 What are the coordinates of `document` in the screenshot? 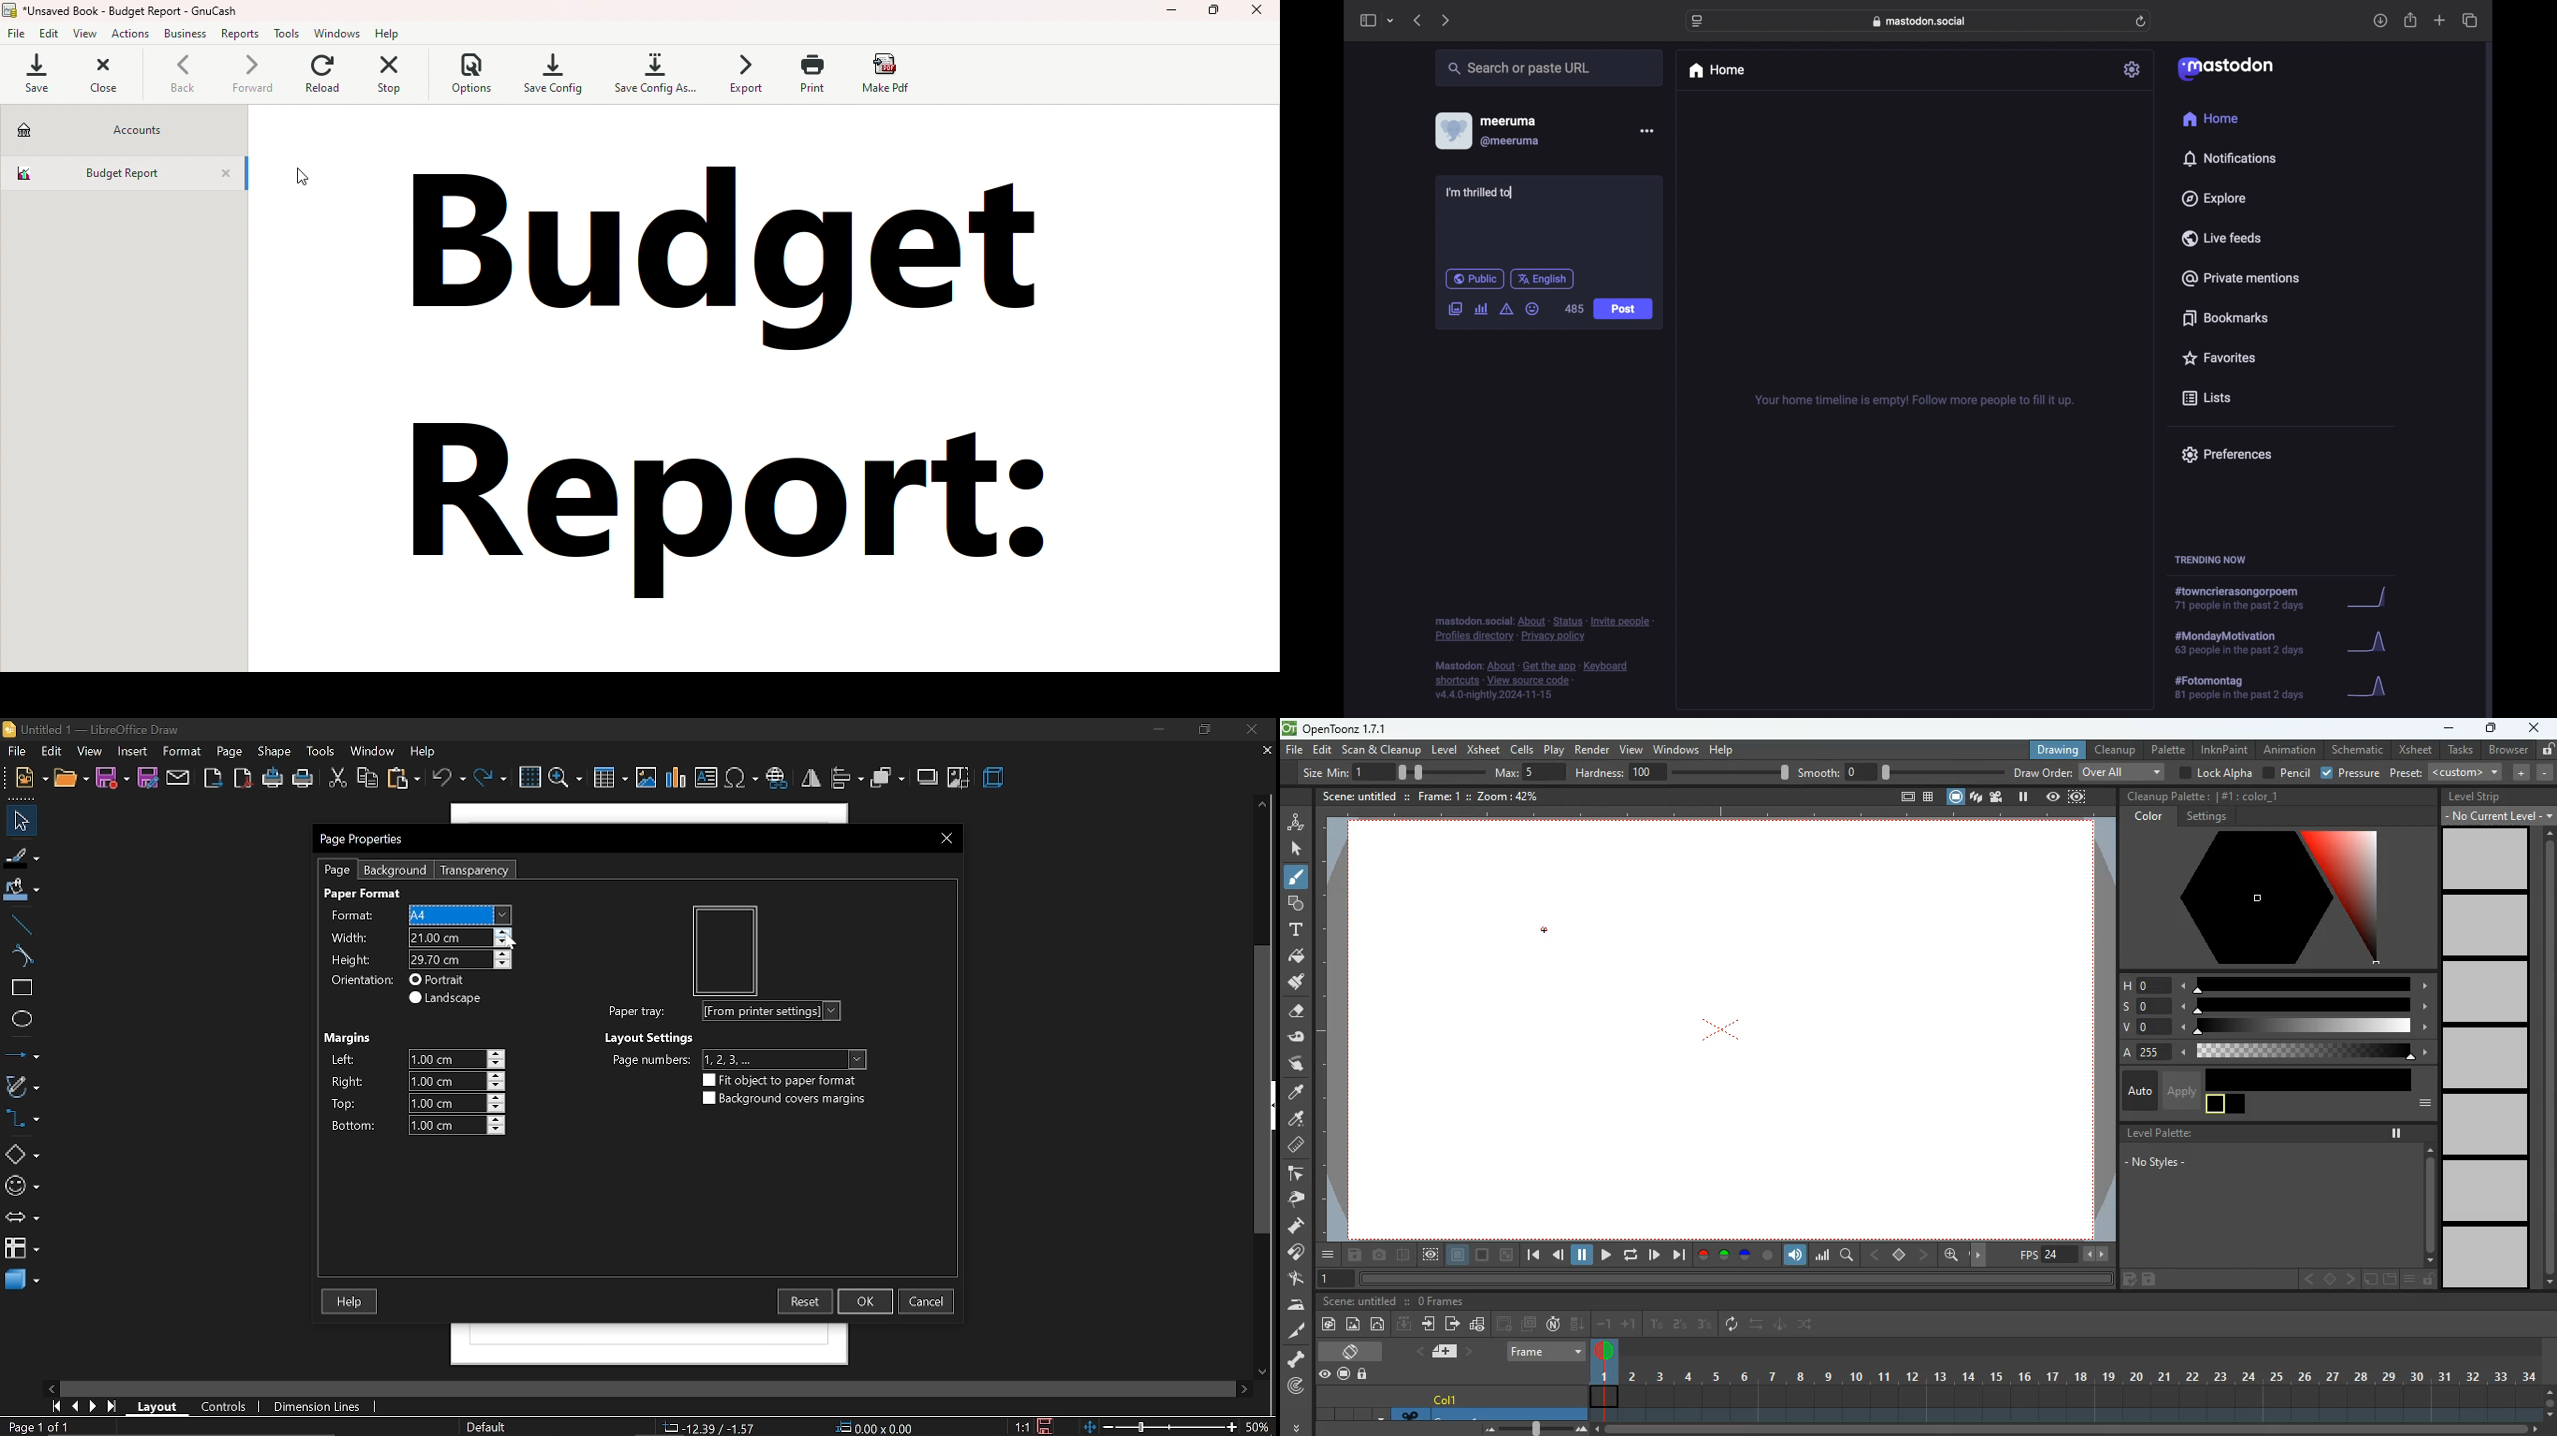 It's located at (1905, 798).